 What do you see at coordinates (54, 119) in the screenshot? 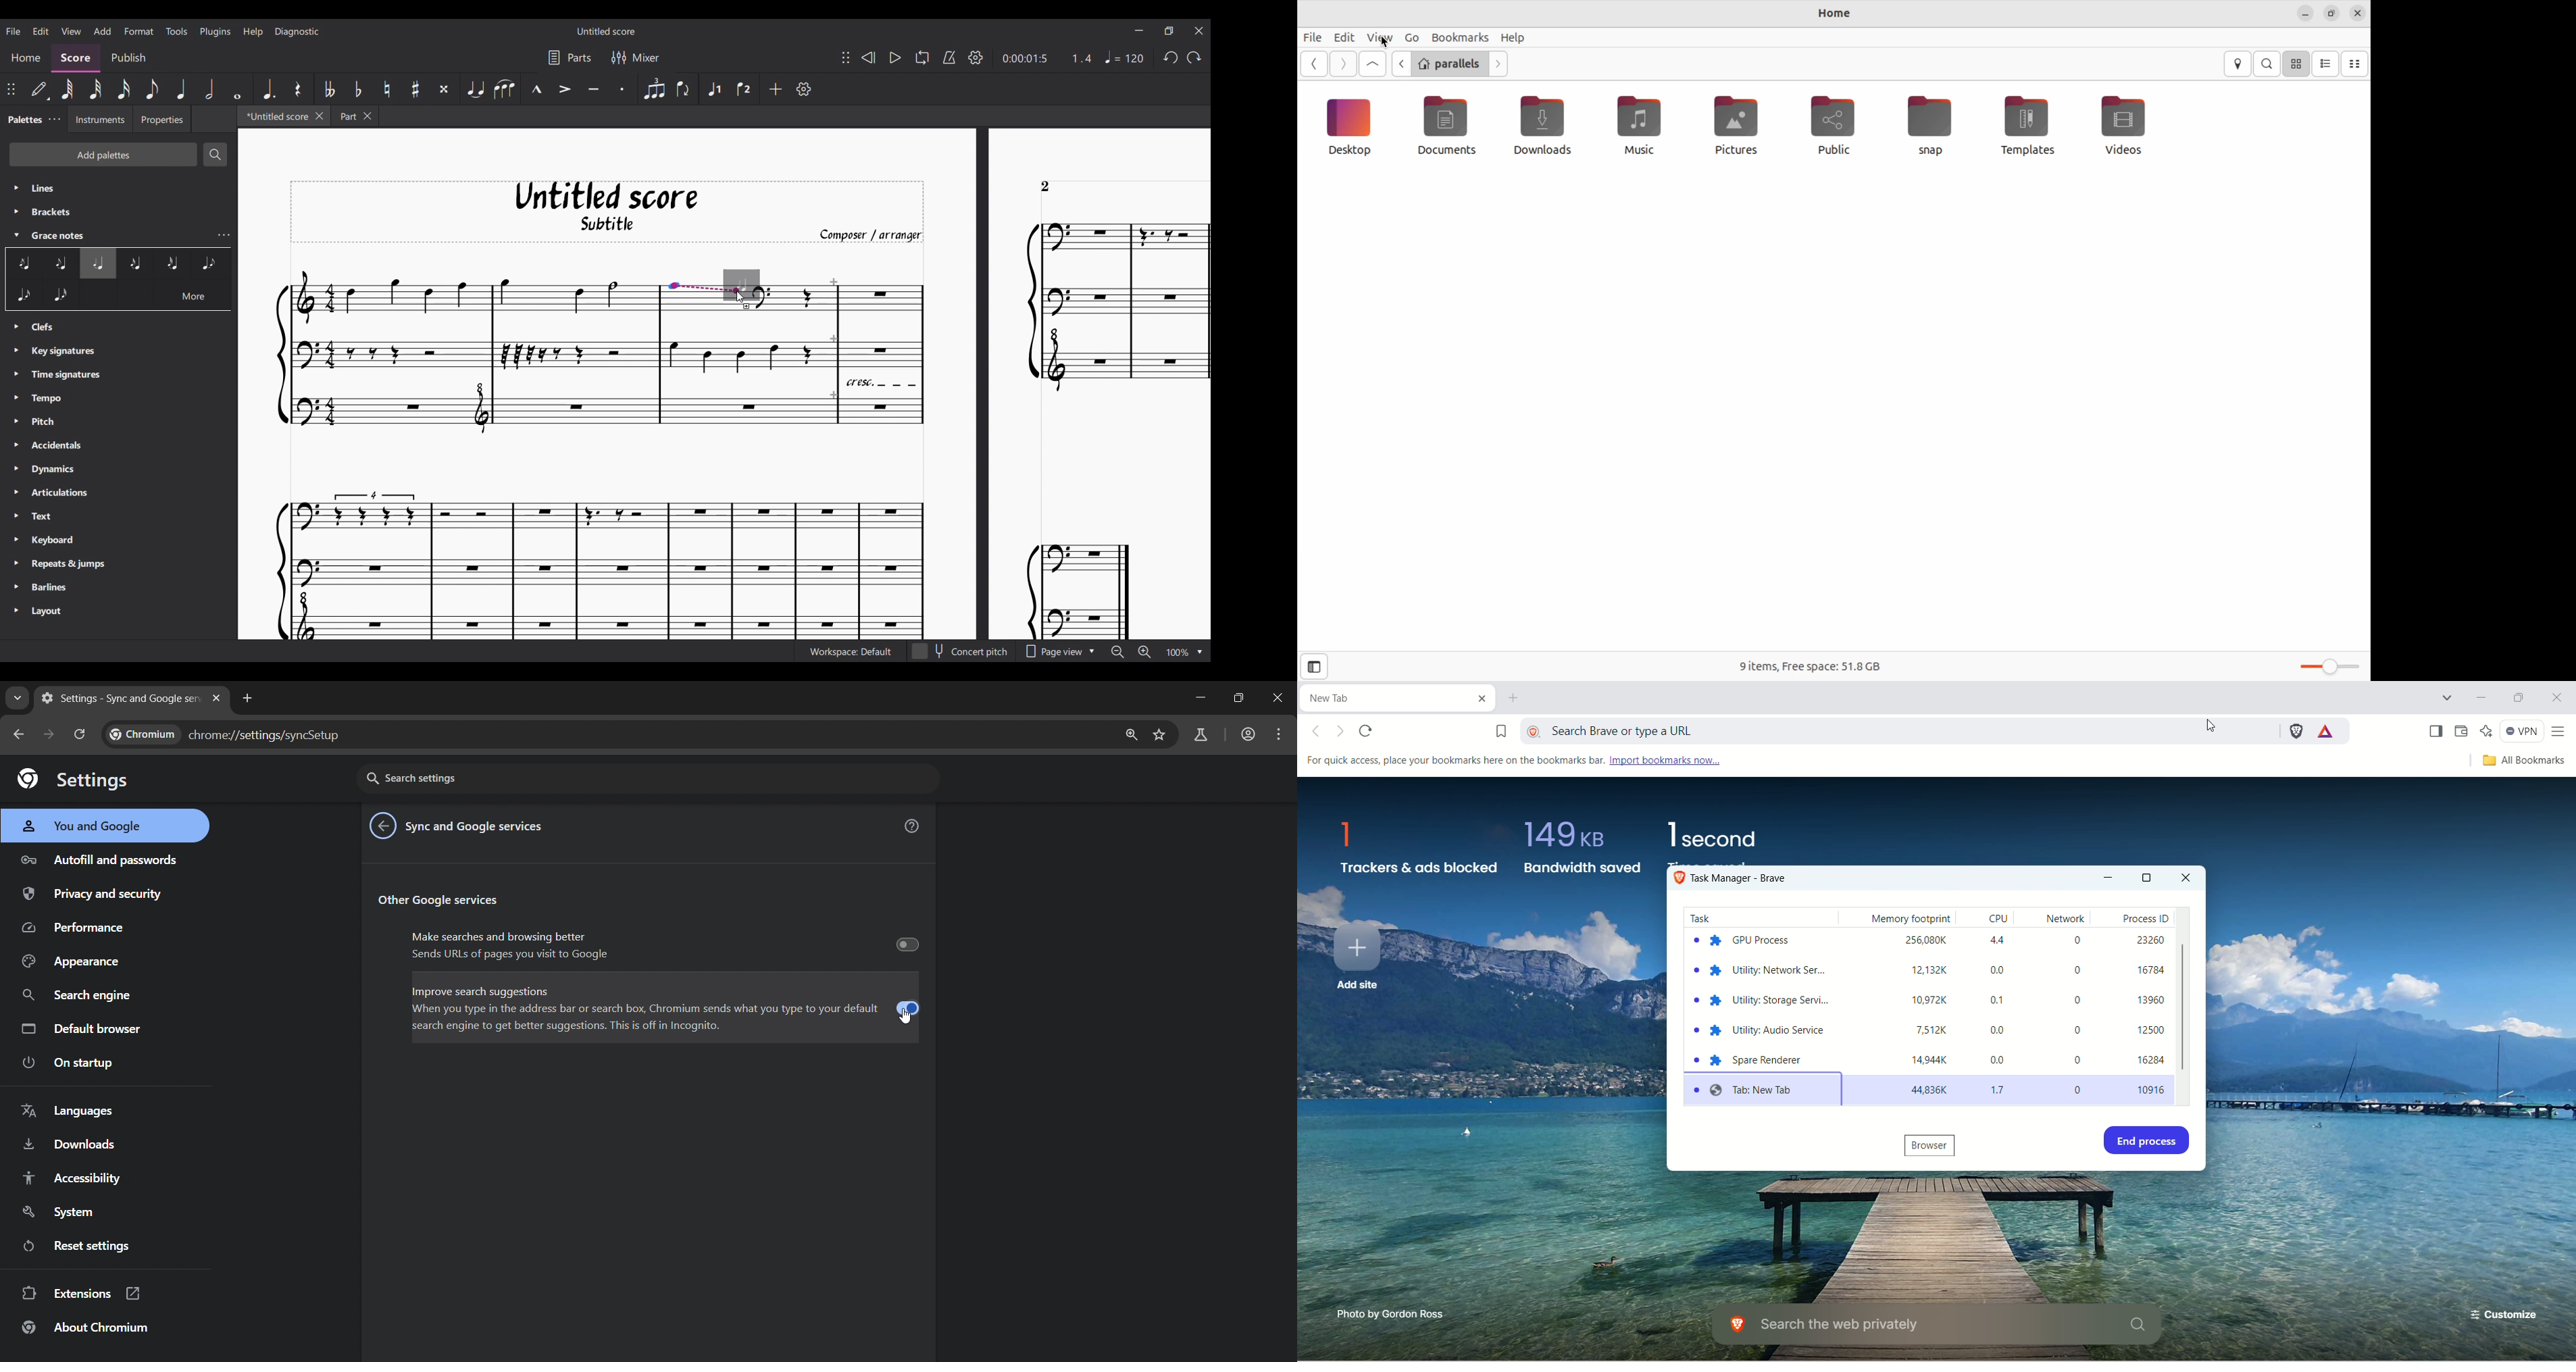
I see `Close/Undock Palette tab` at bounding box center [54, 119].